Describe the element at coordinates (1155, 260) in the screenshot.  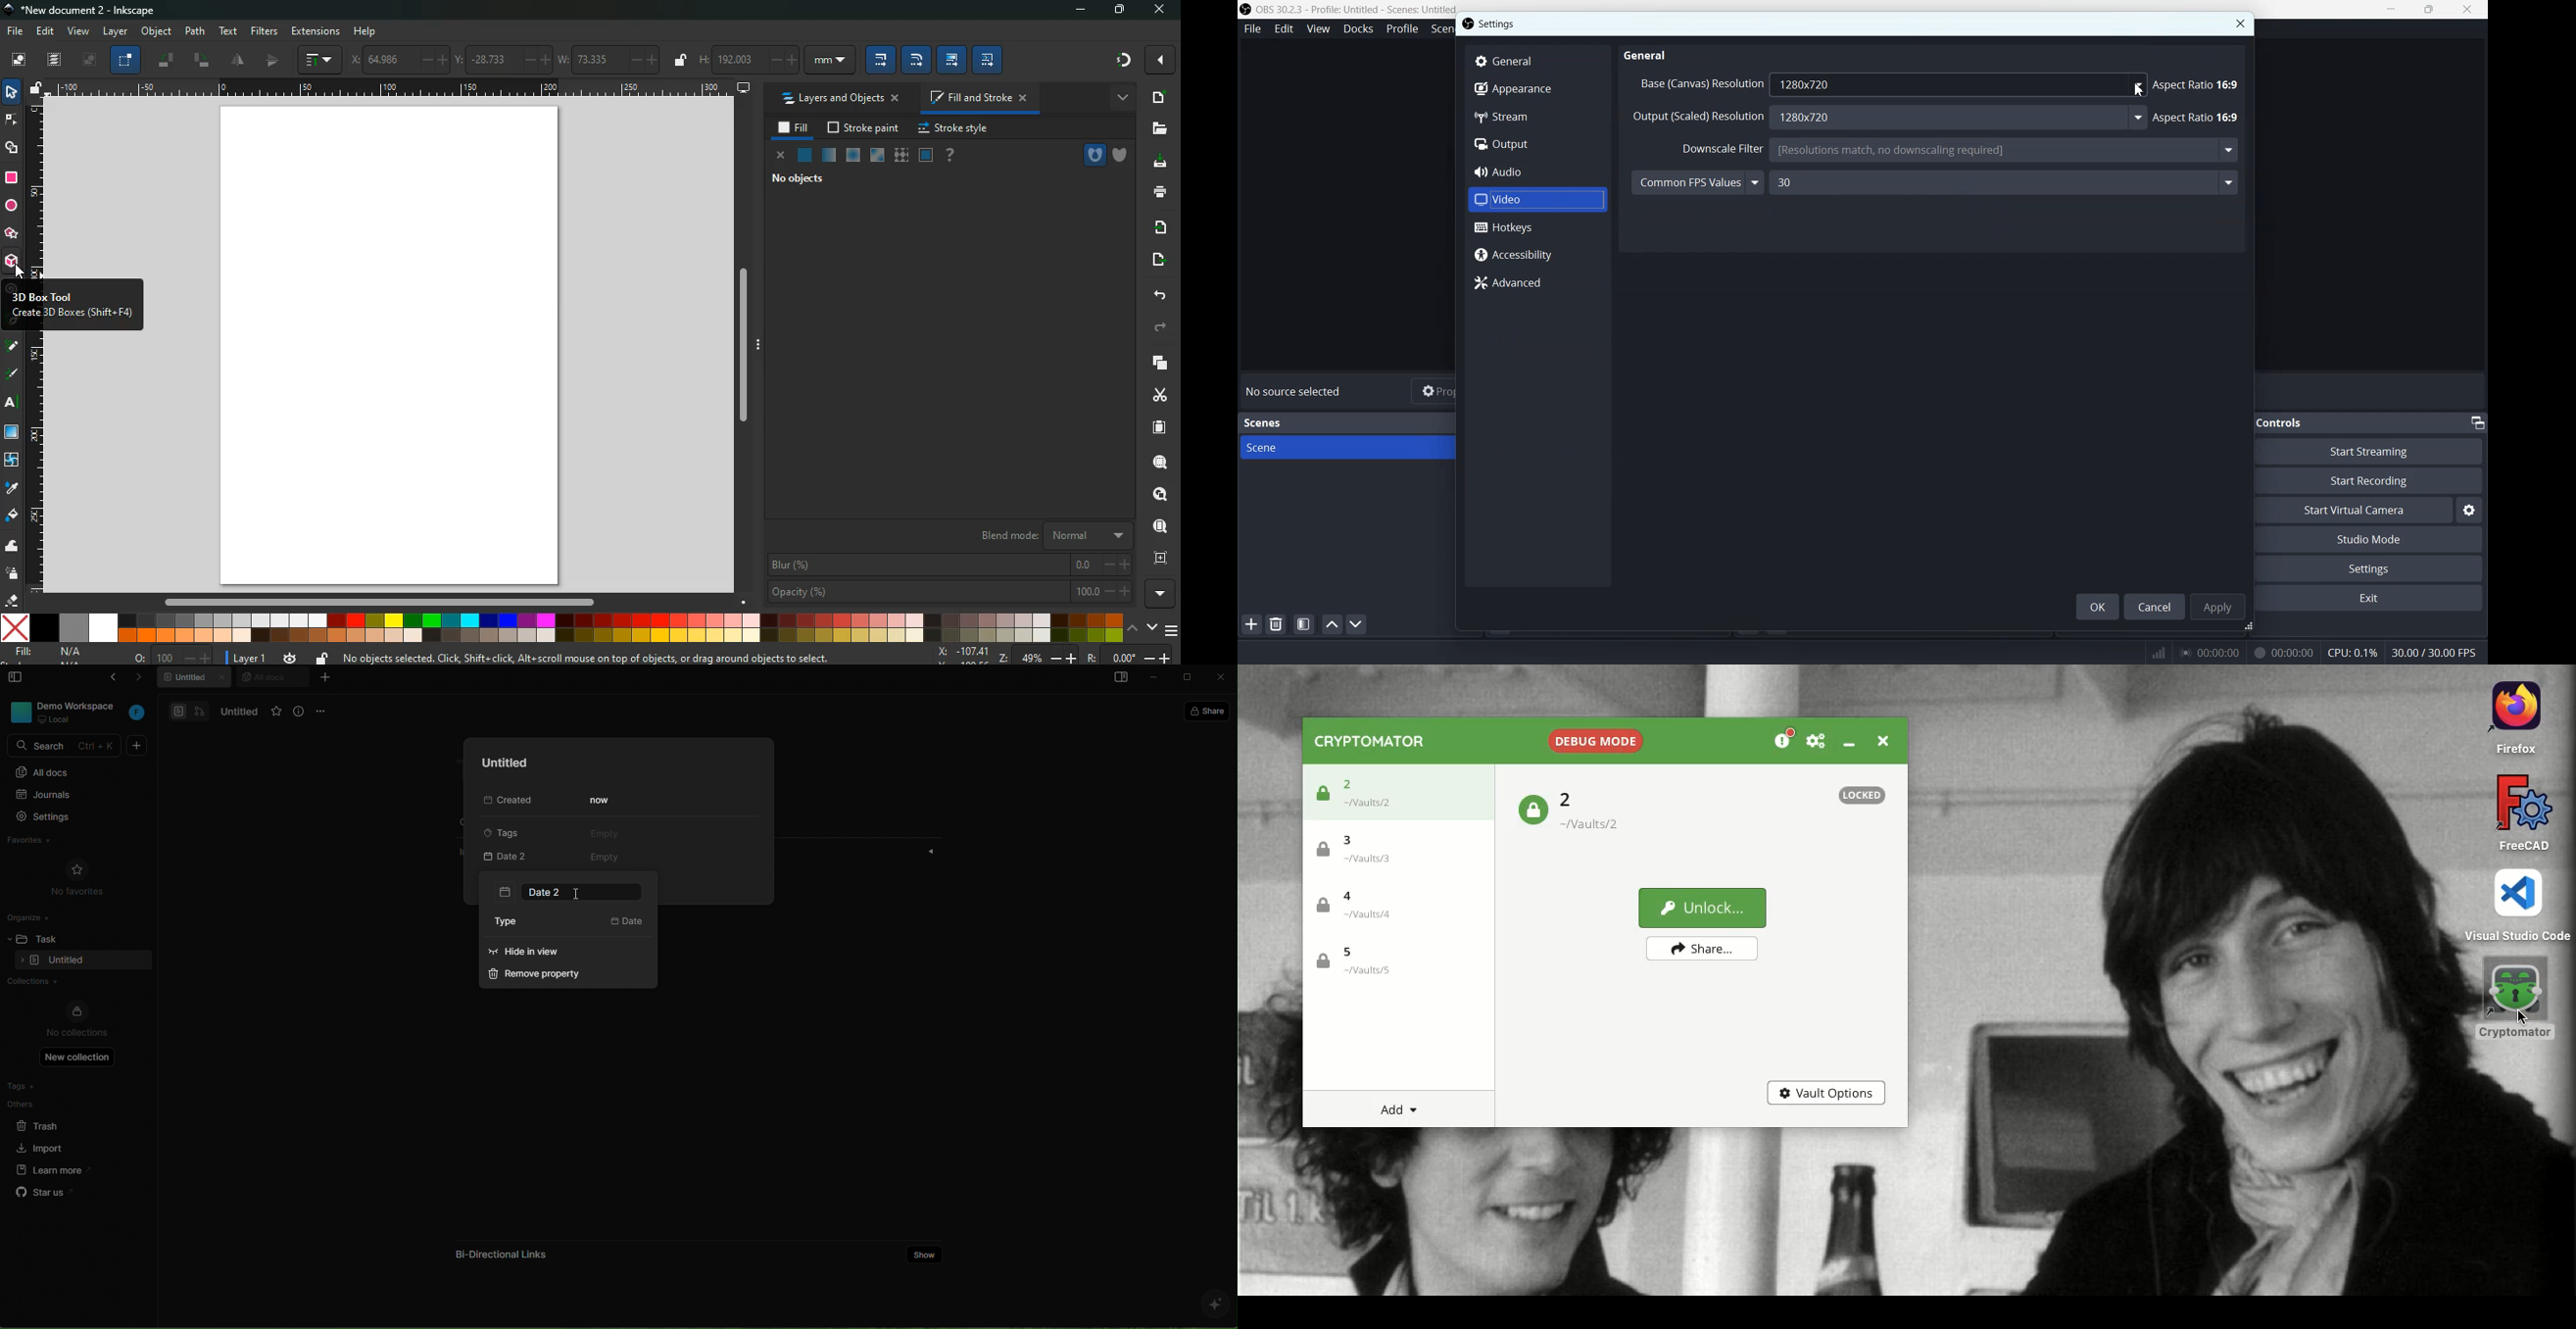
I see `send` at that location.